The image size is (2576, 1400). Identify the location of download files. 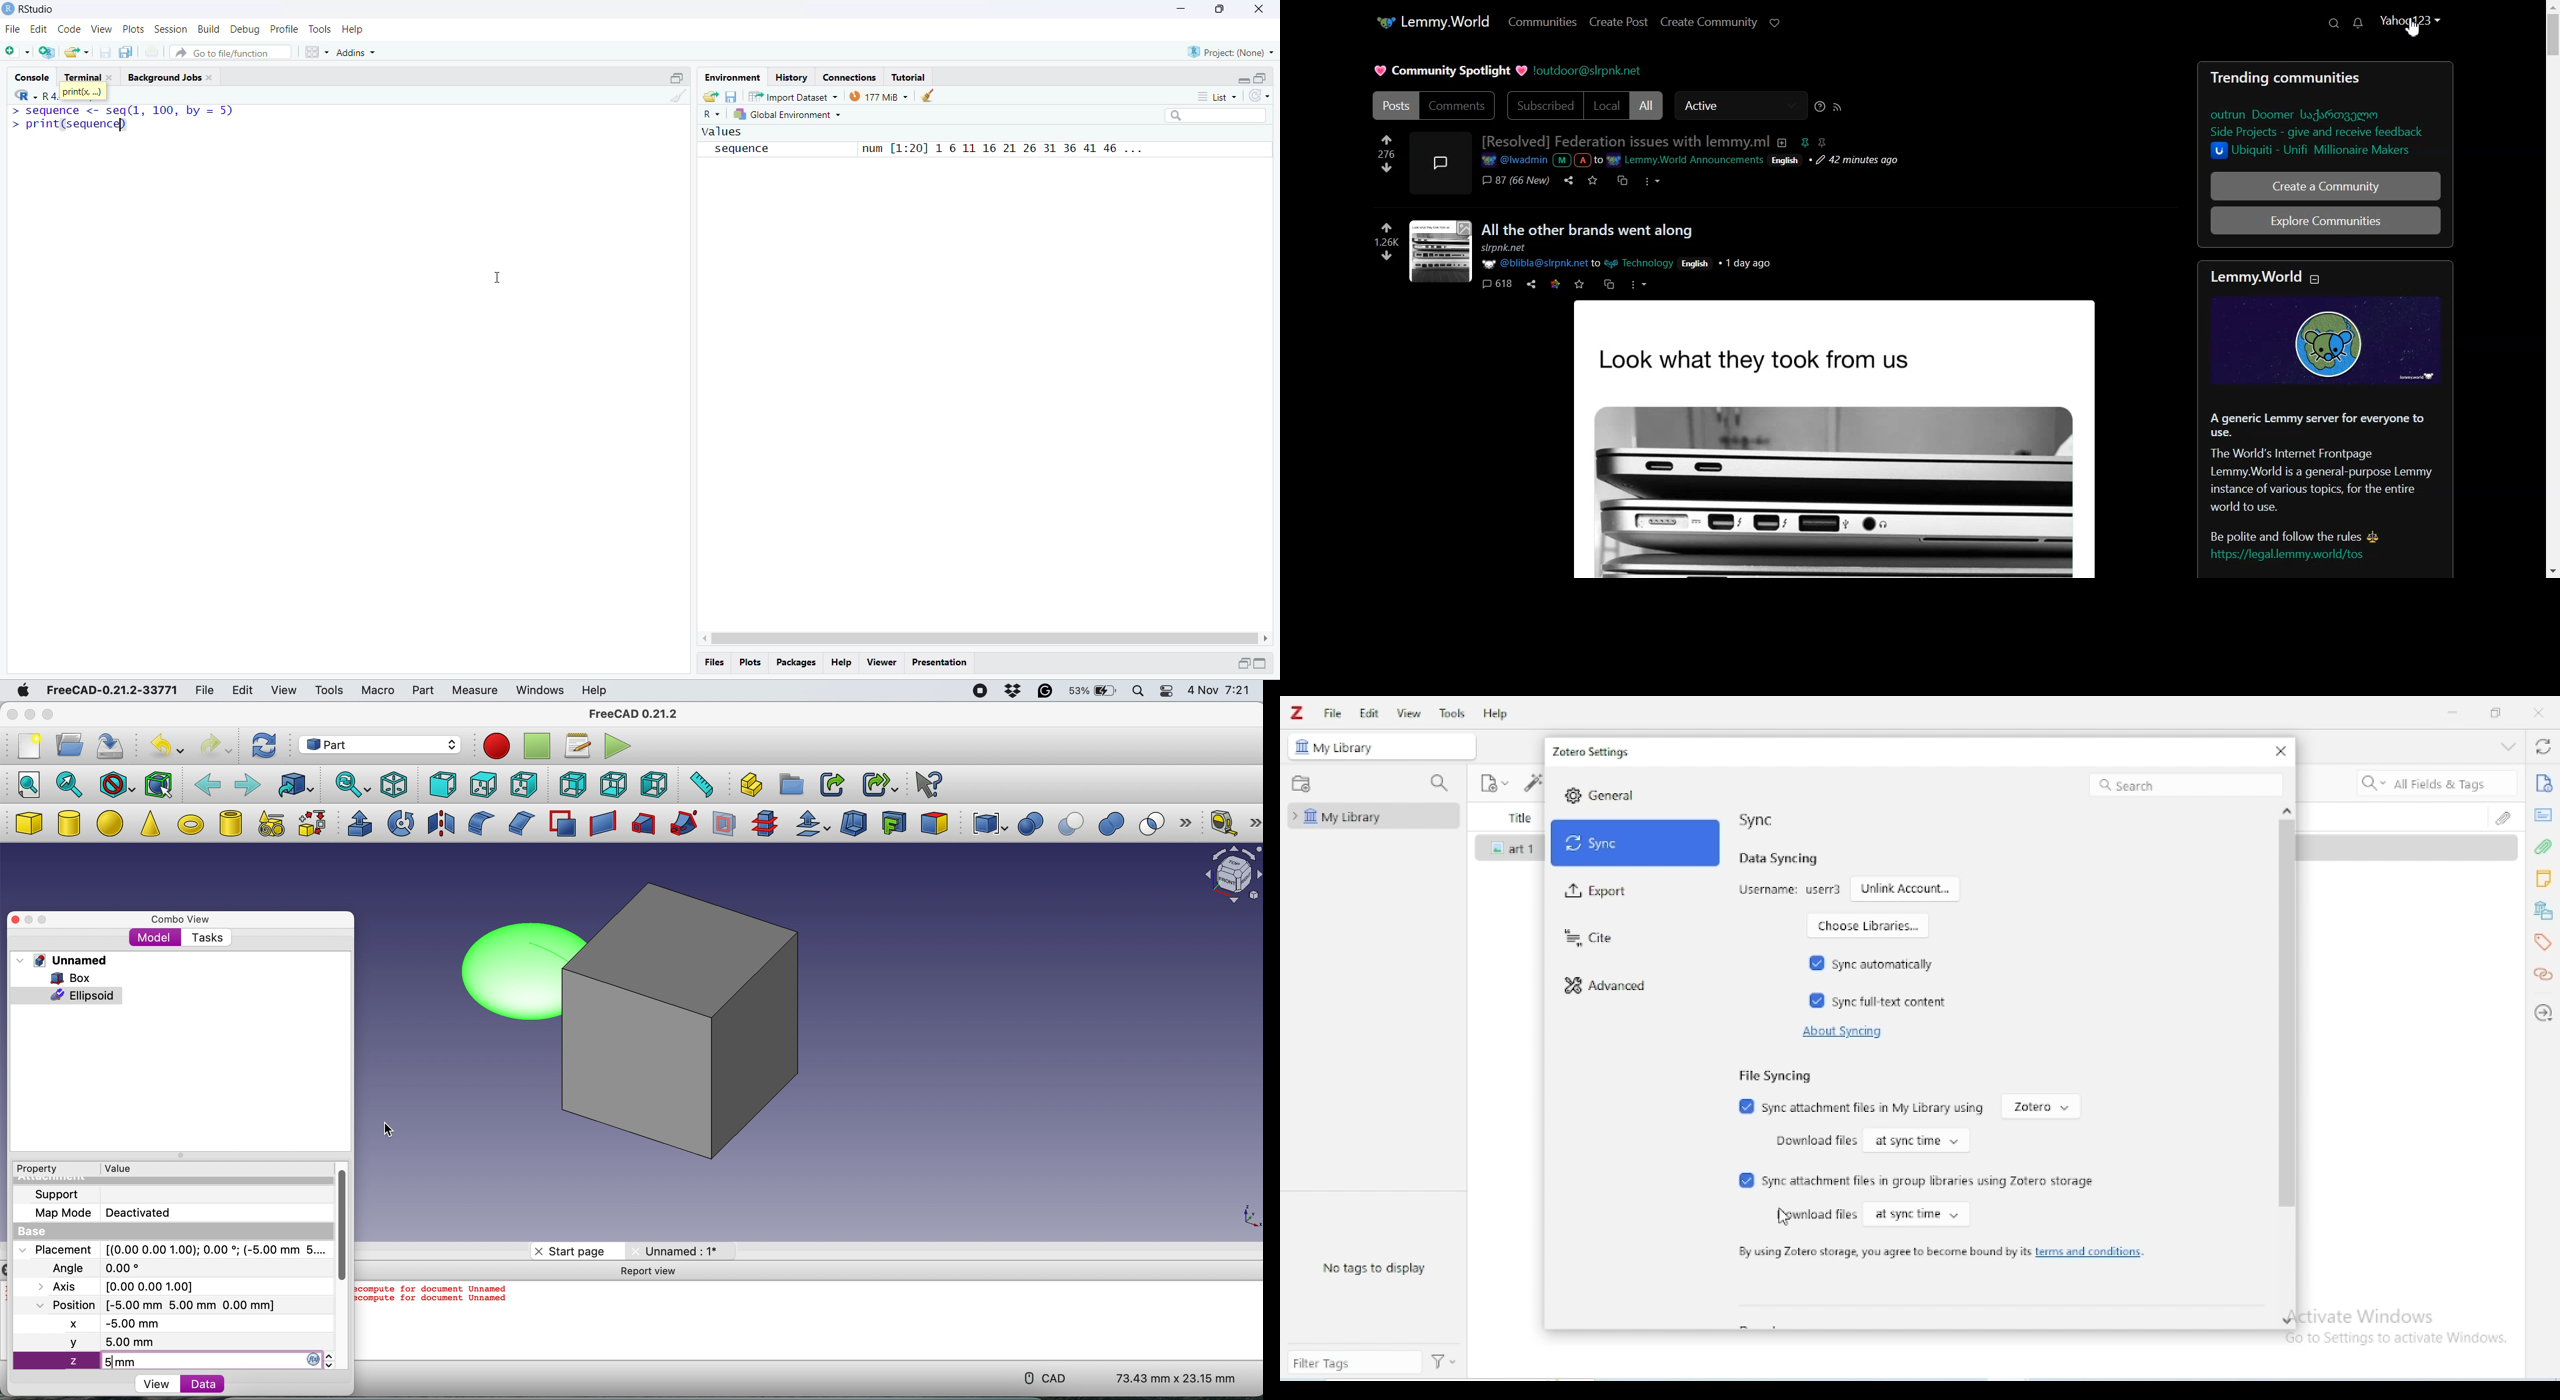
(1816, 1214).